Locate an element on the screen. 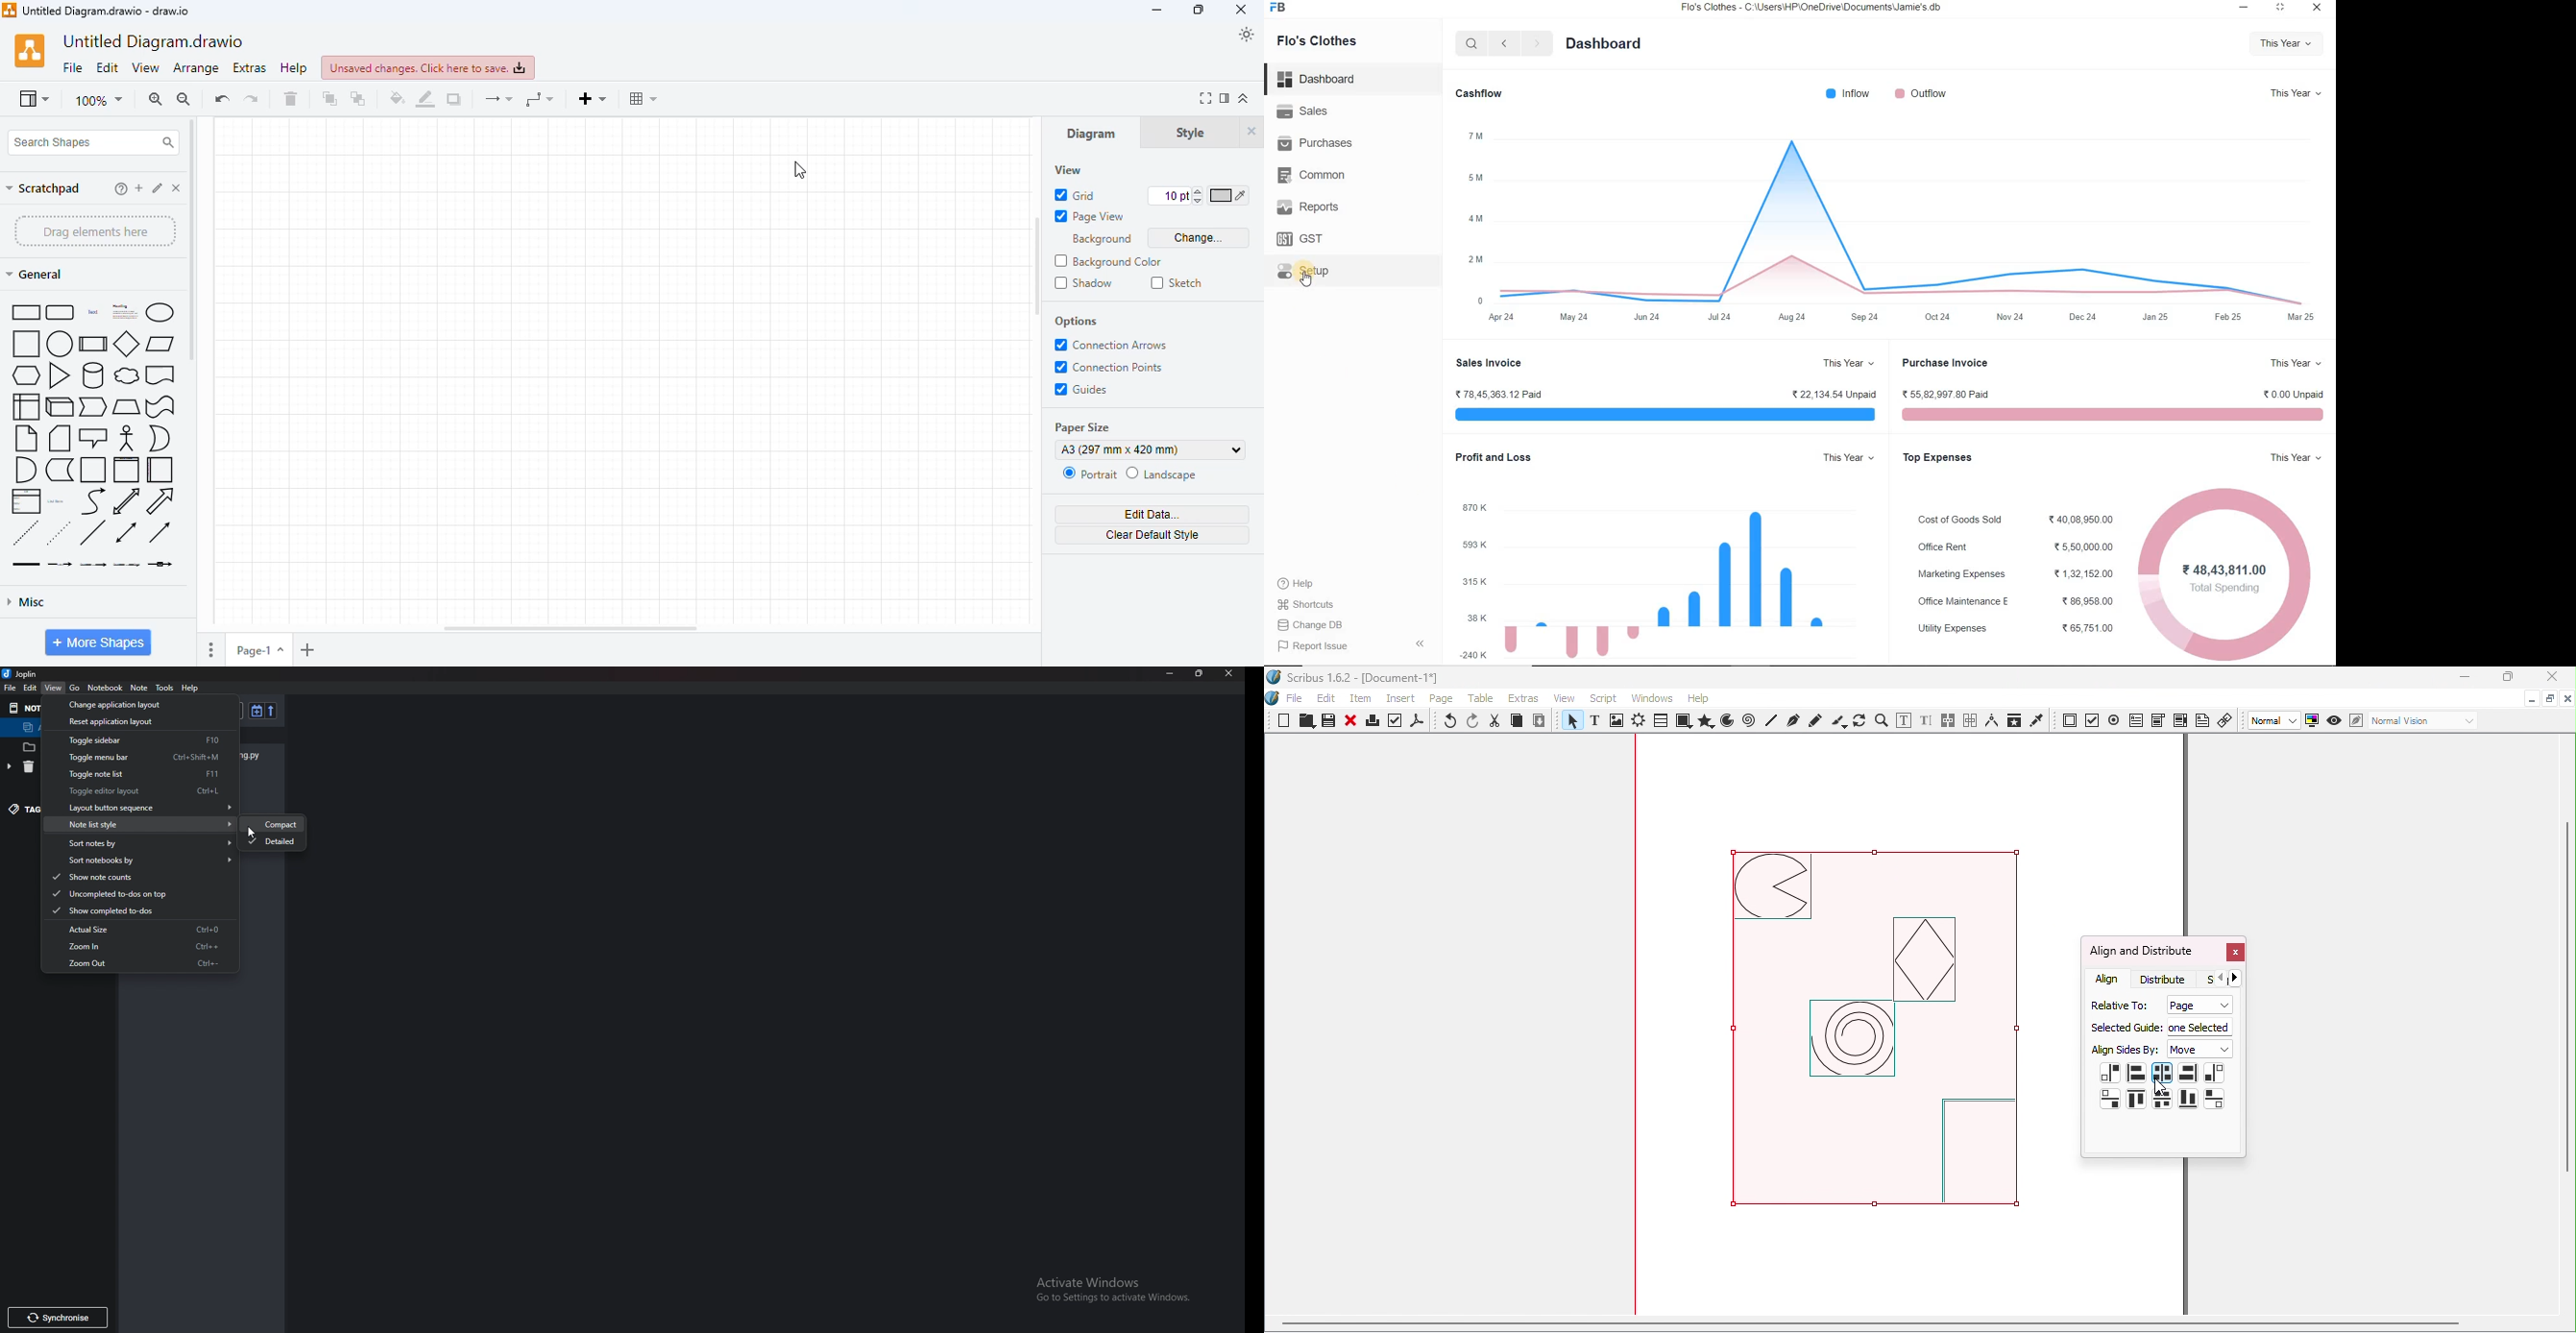  view is located at coordinates (145, 68).